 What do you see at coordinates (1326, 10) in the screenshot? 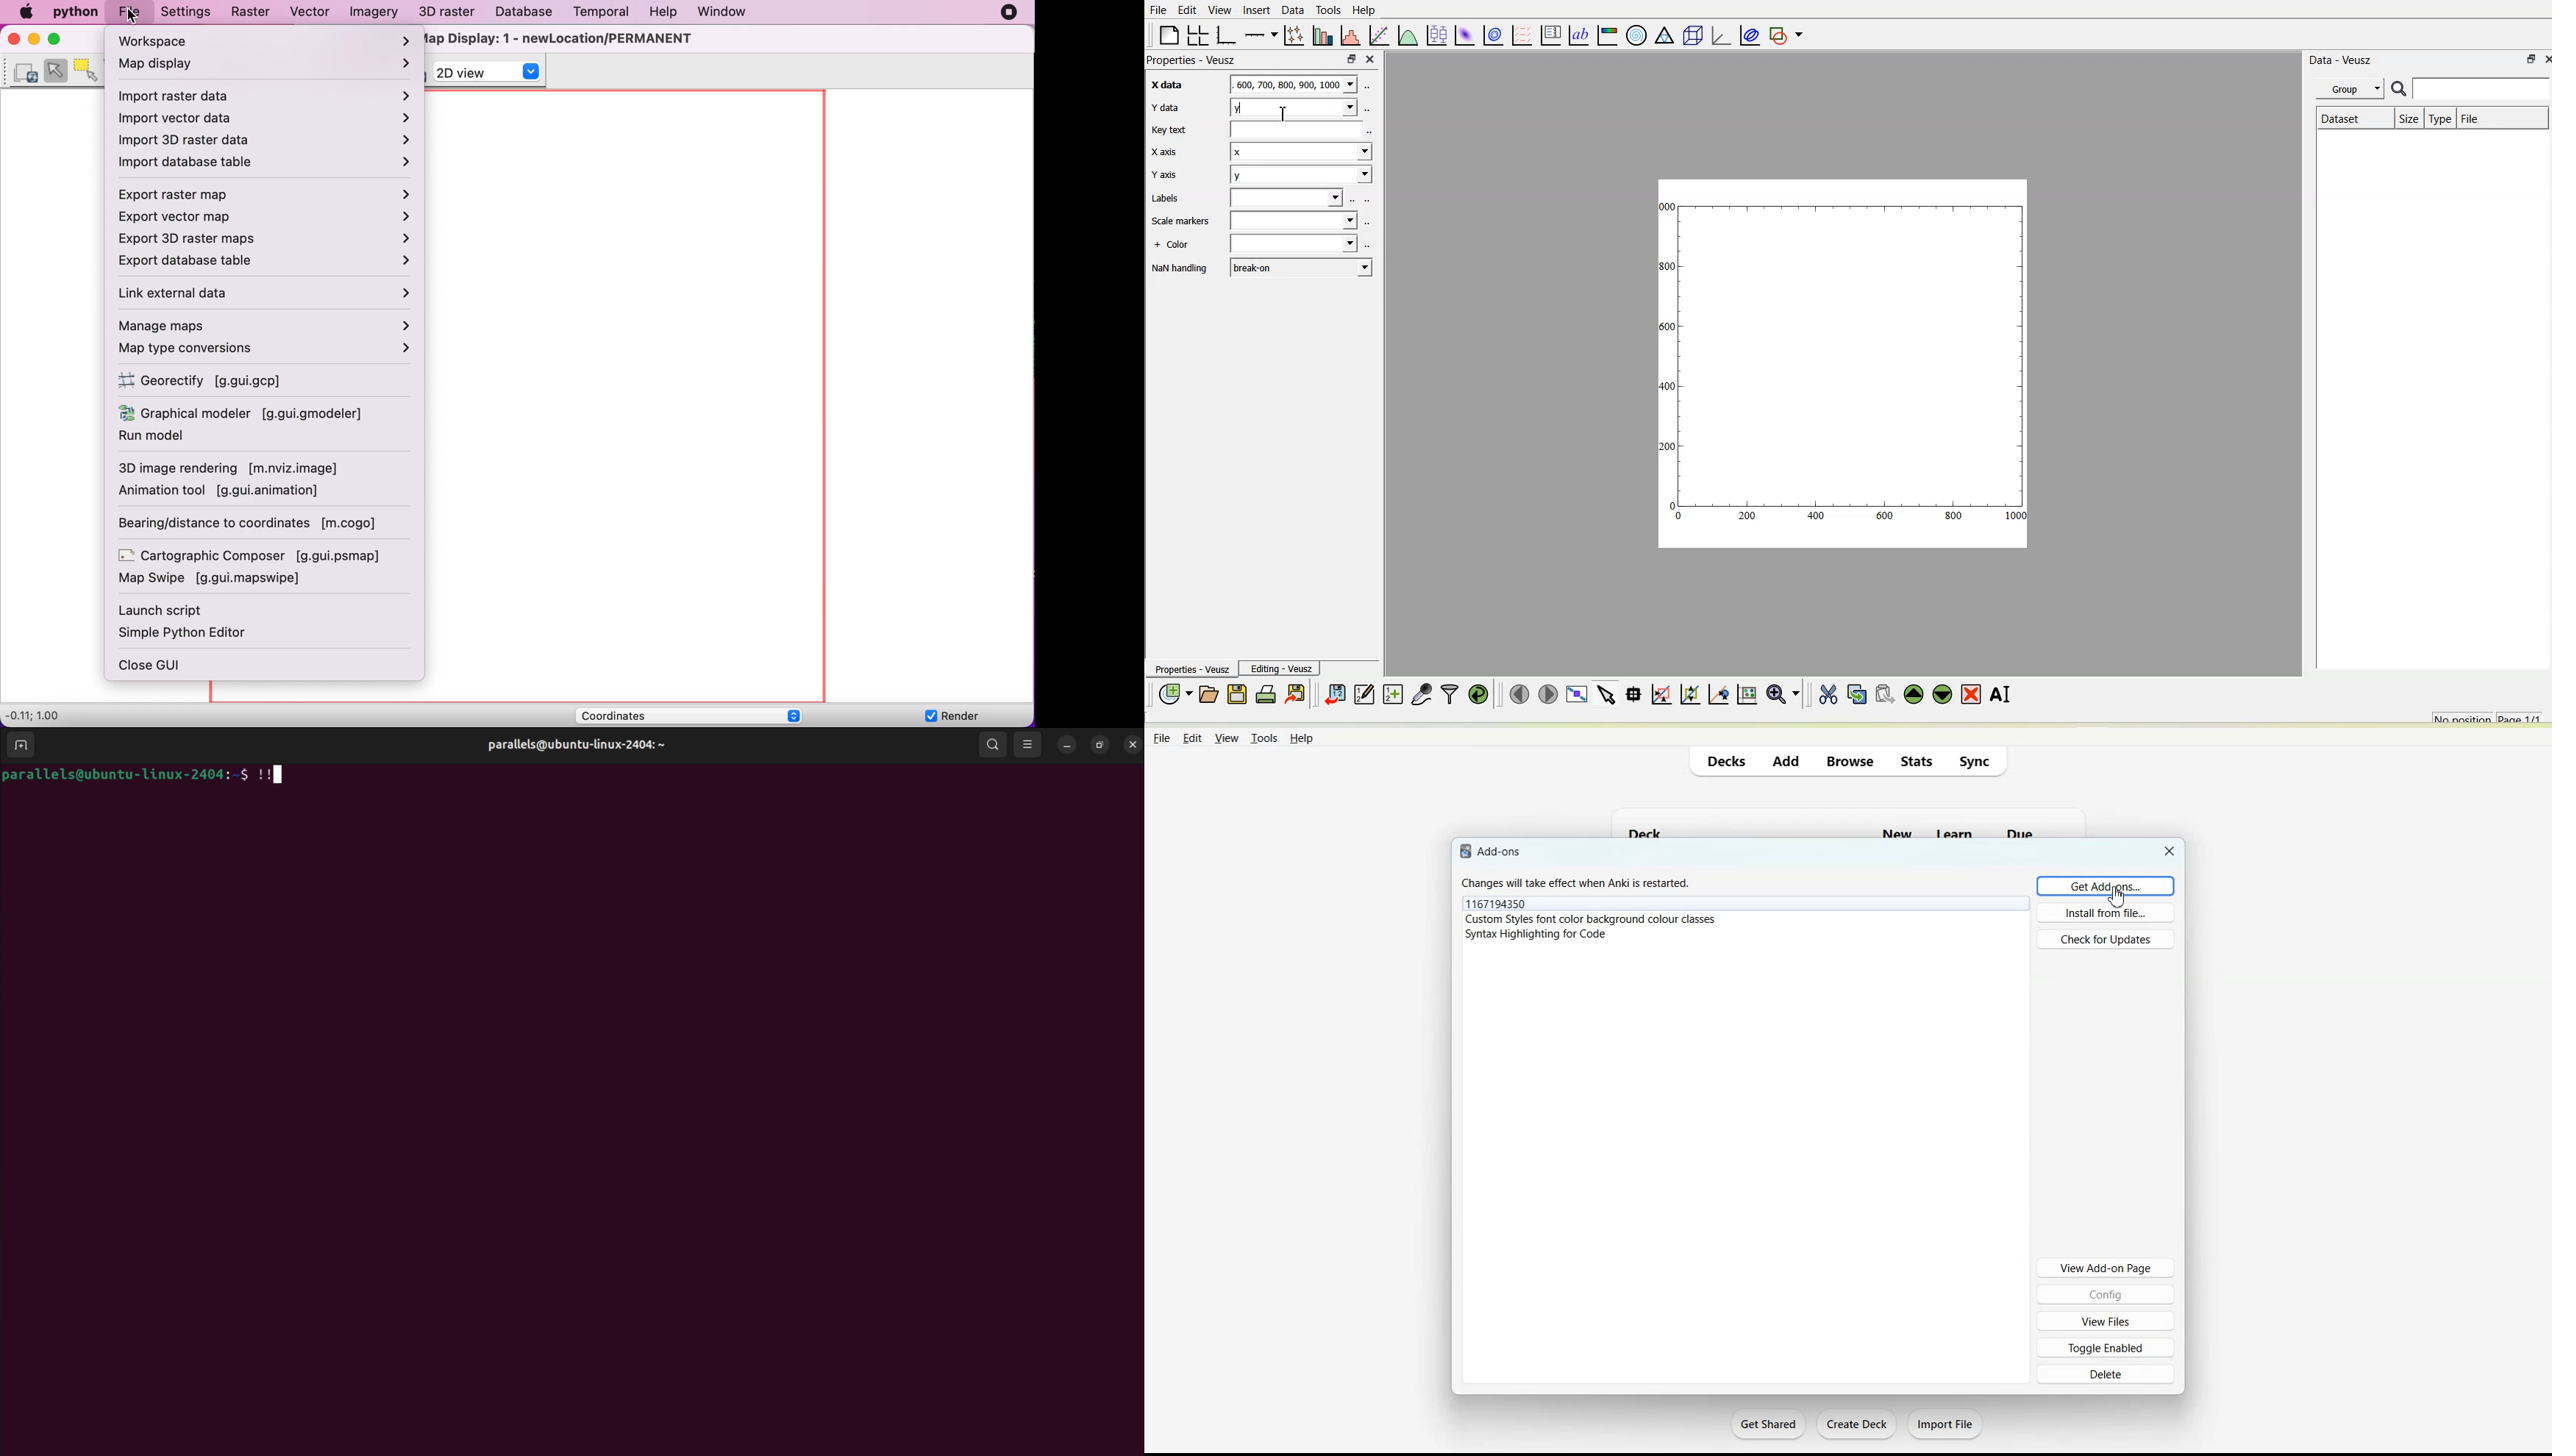
I see `Tools` at bounding box center [1326, 10].